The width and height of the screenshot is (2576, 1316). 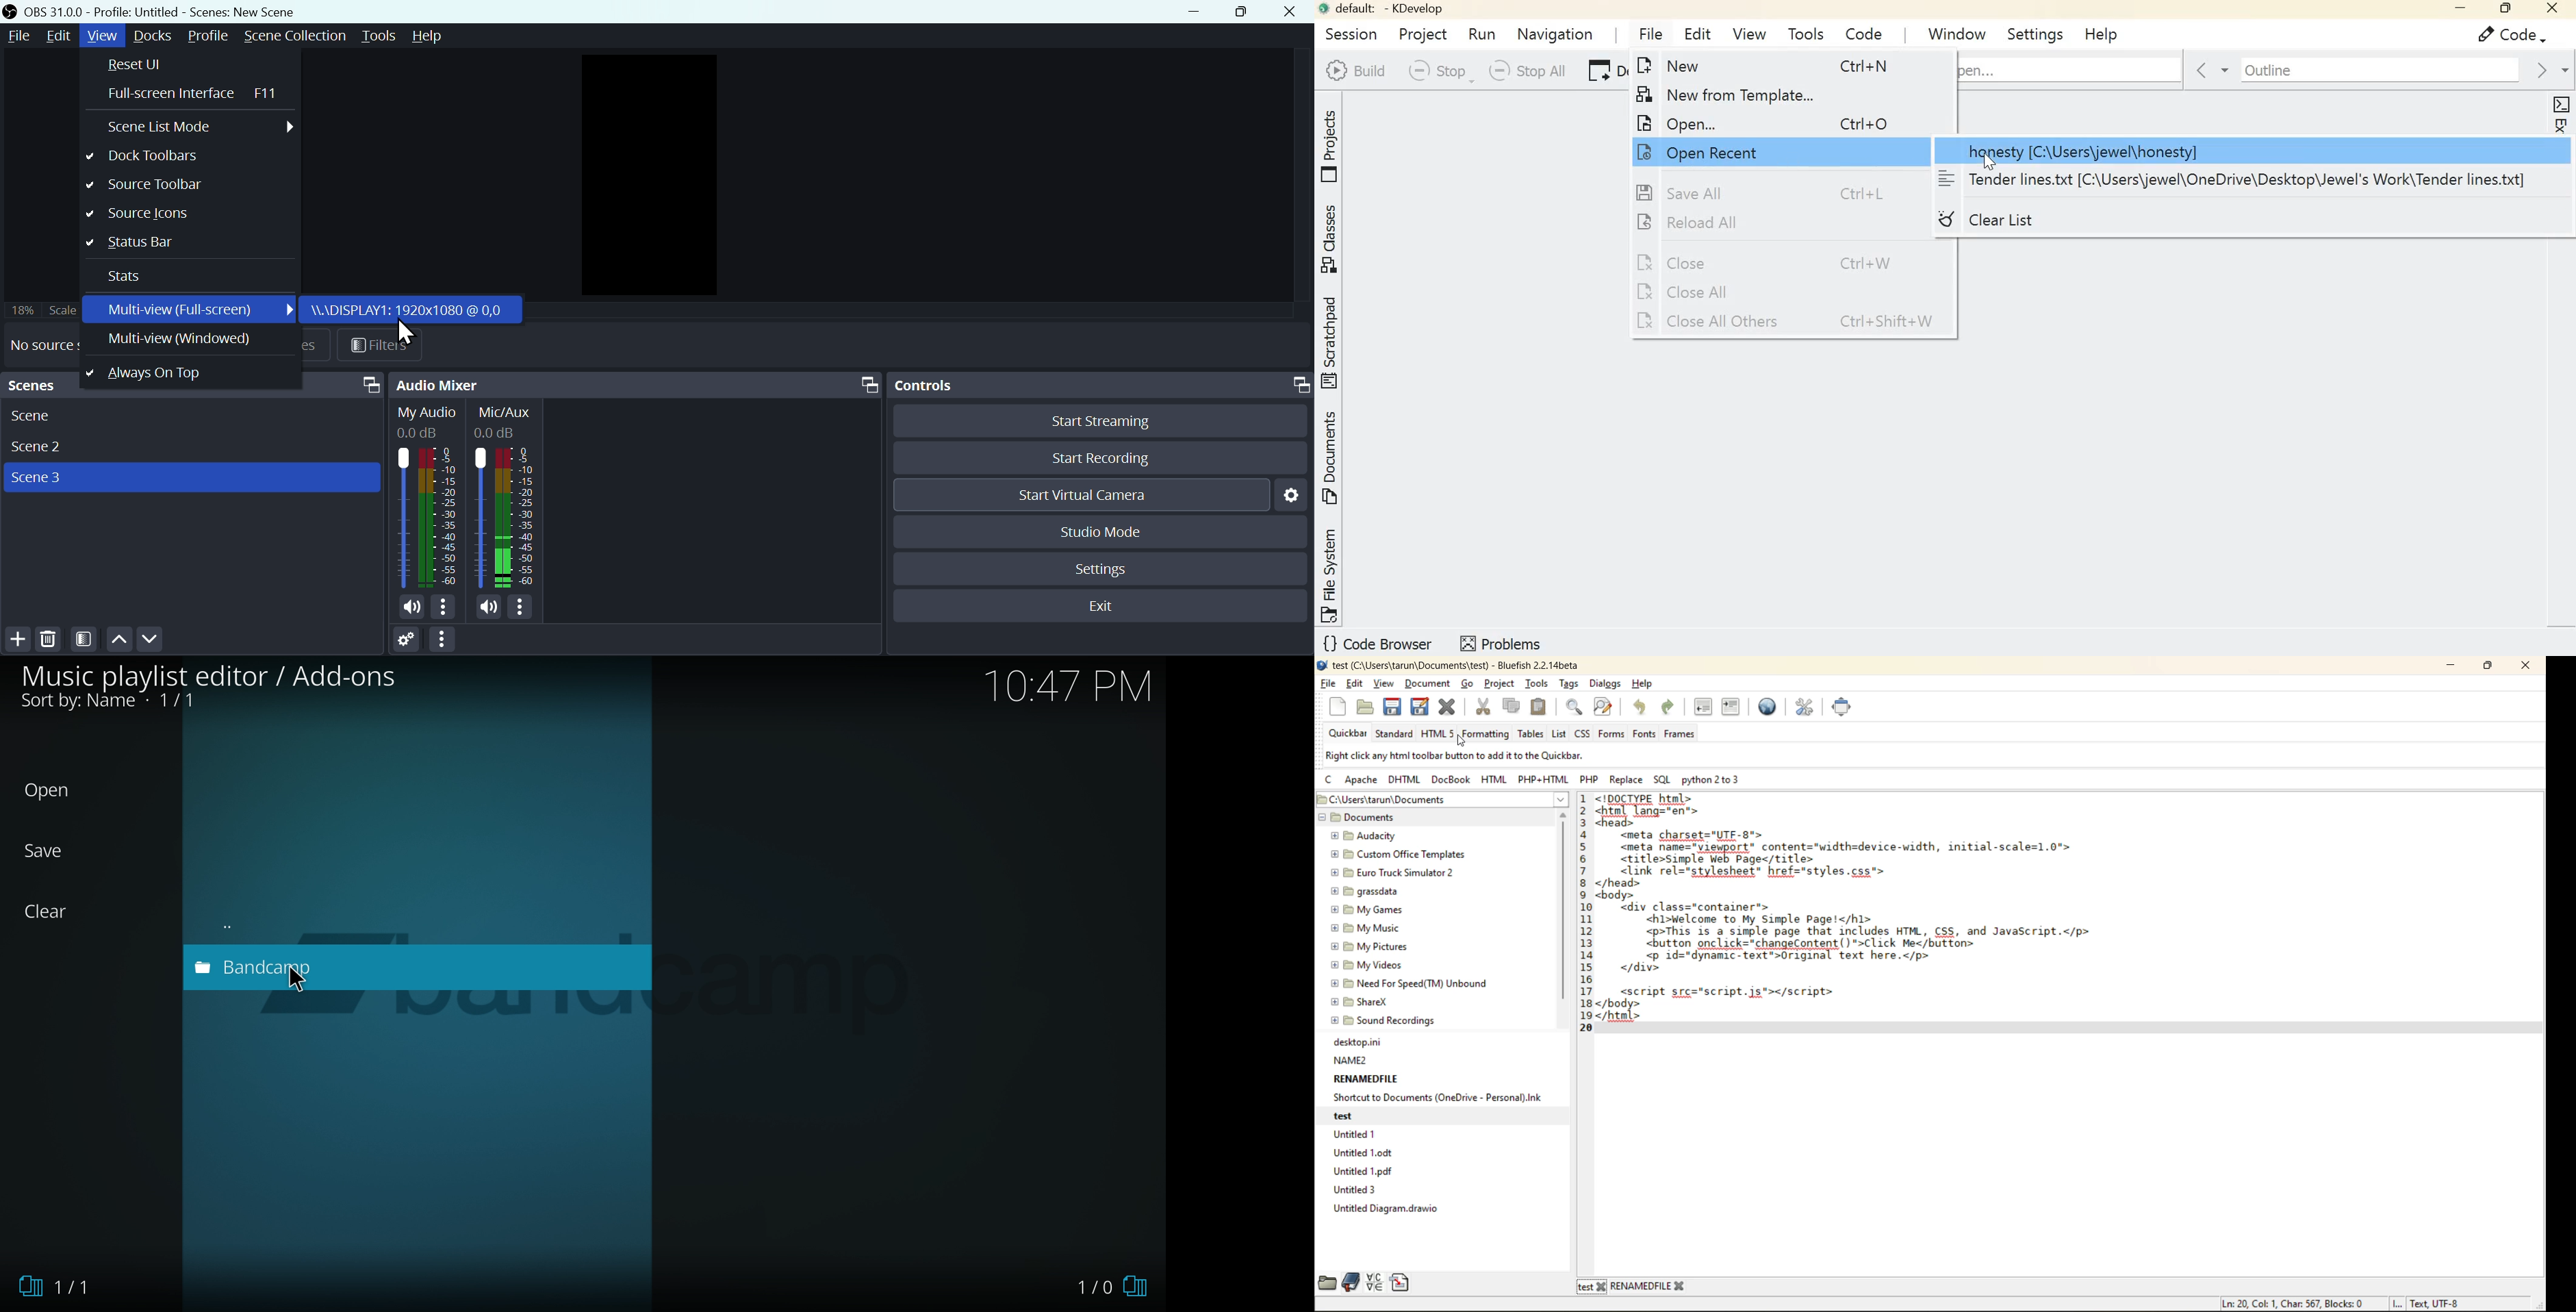 What do you see at coordinates (384, 344) in the screenshot?
I see `Filter` at bounding box center [384, 344].